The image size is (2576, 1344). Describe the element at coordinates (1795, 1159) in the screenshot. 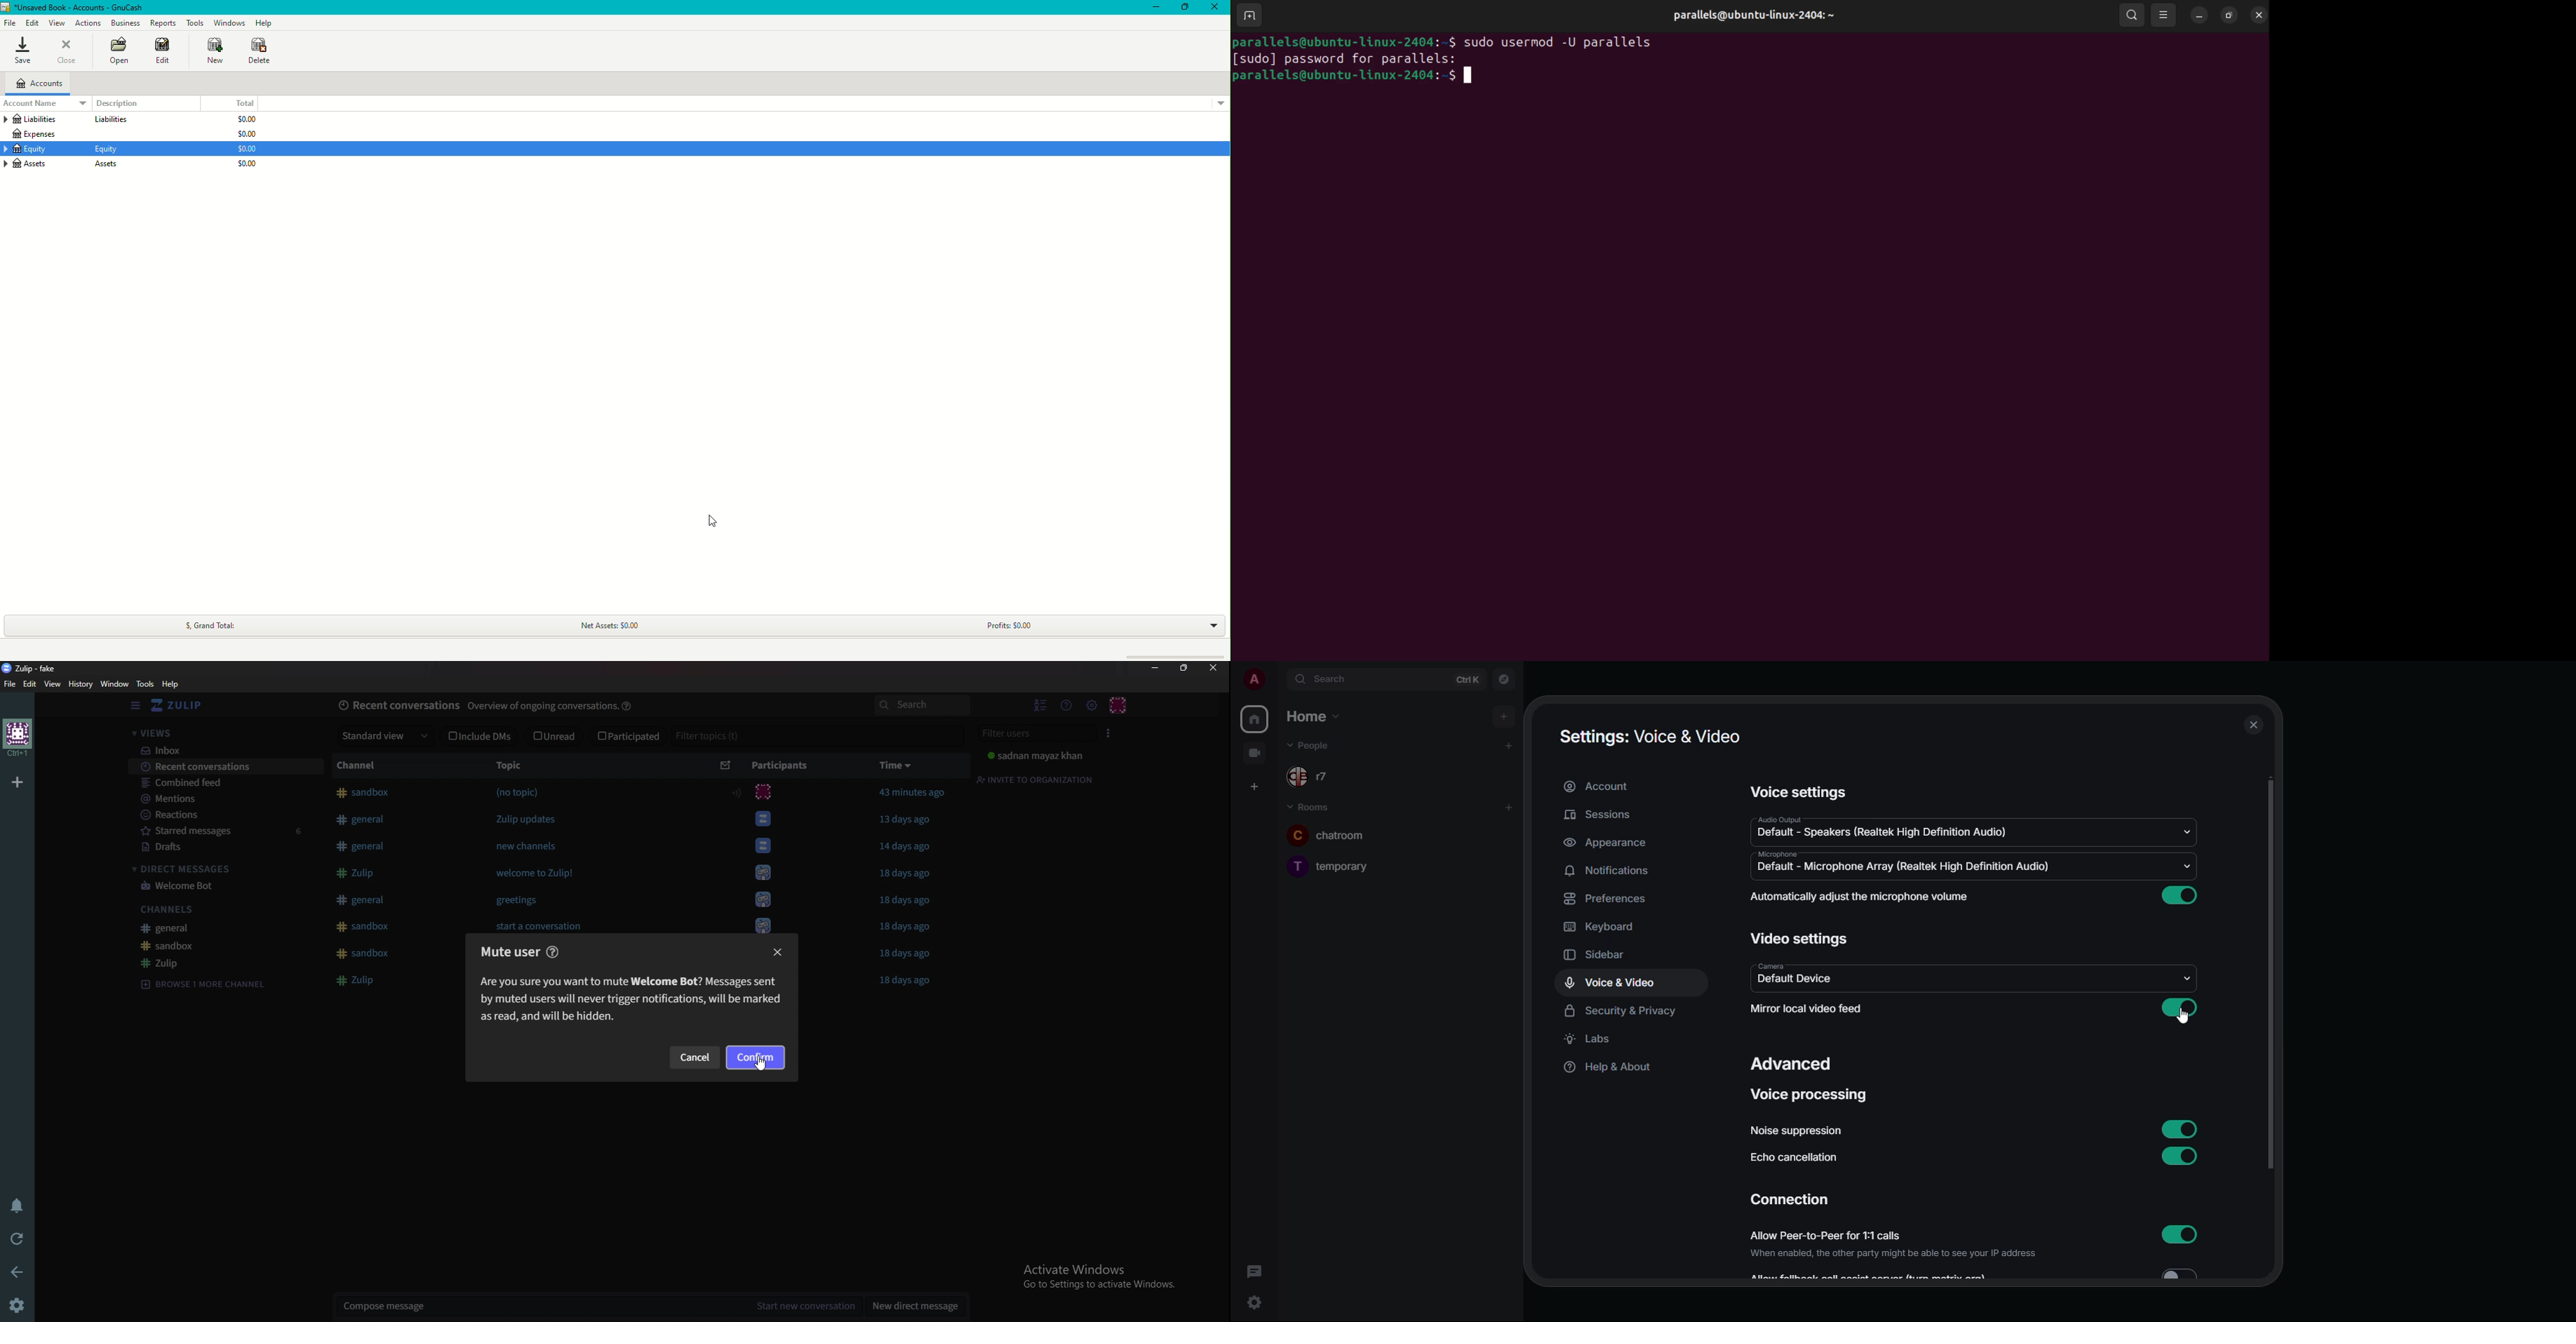

I see `echo cancellation` at that location.